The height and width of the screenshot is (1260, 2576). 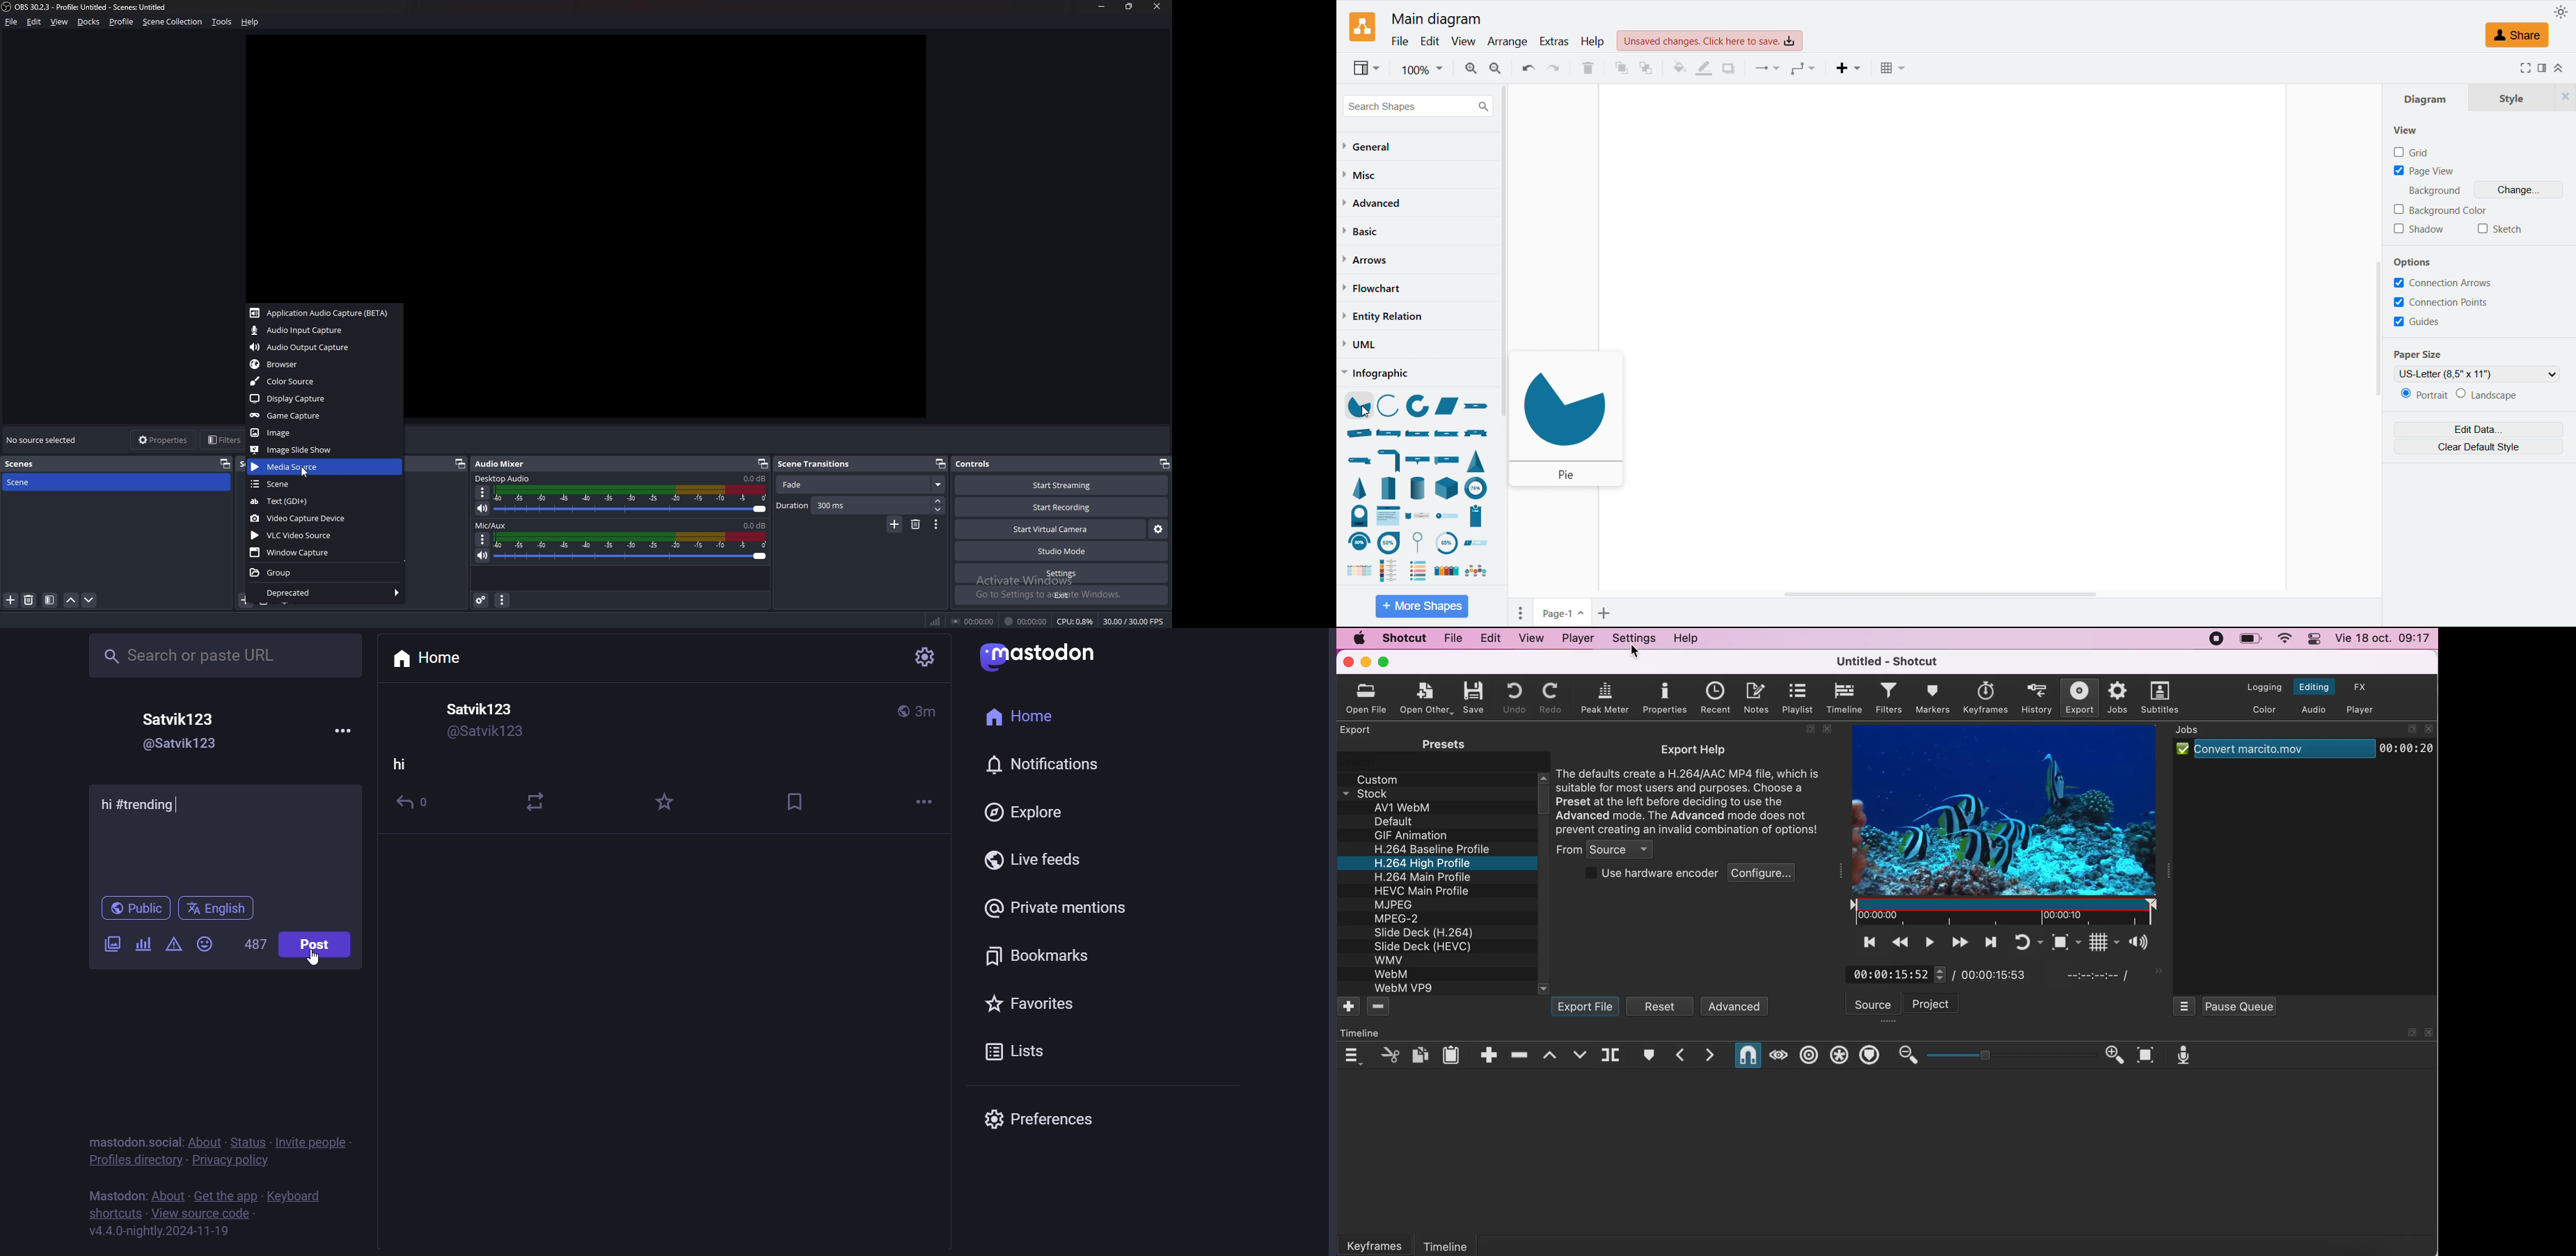 What do you see at coordinates (1360, 460) in the screenshot?
I see `banner single fold` at bounding box center [1360, 460].